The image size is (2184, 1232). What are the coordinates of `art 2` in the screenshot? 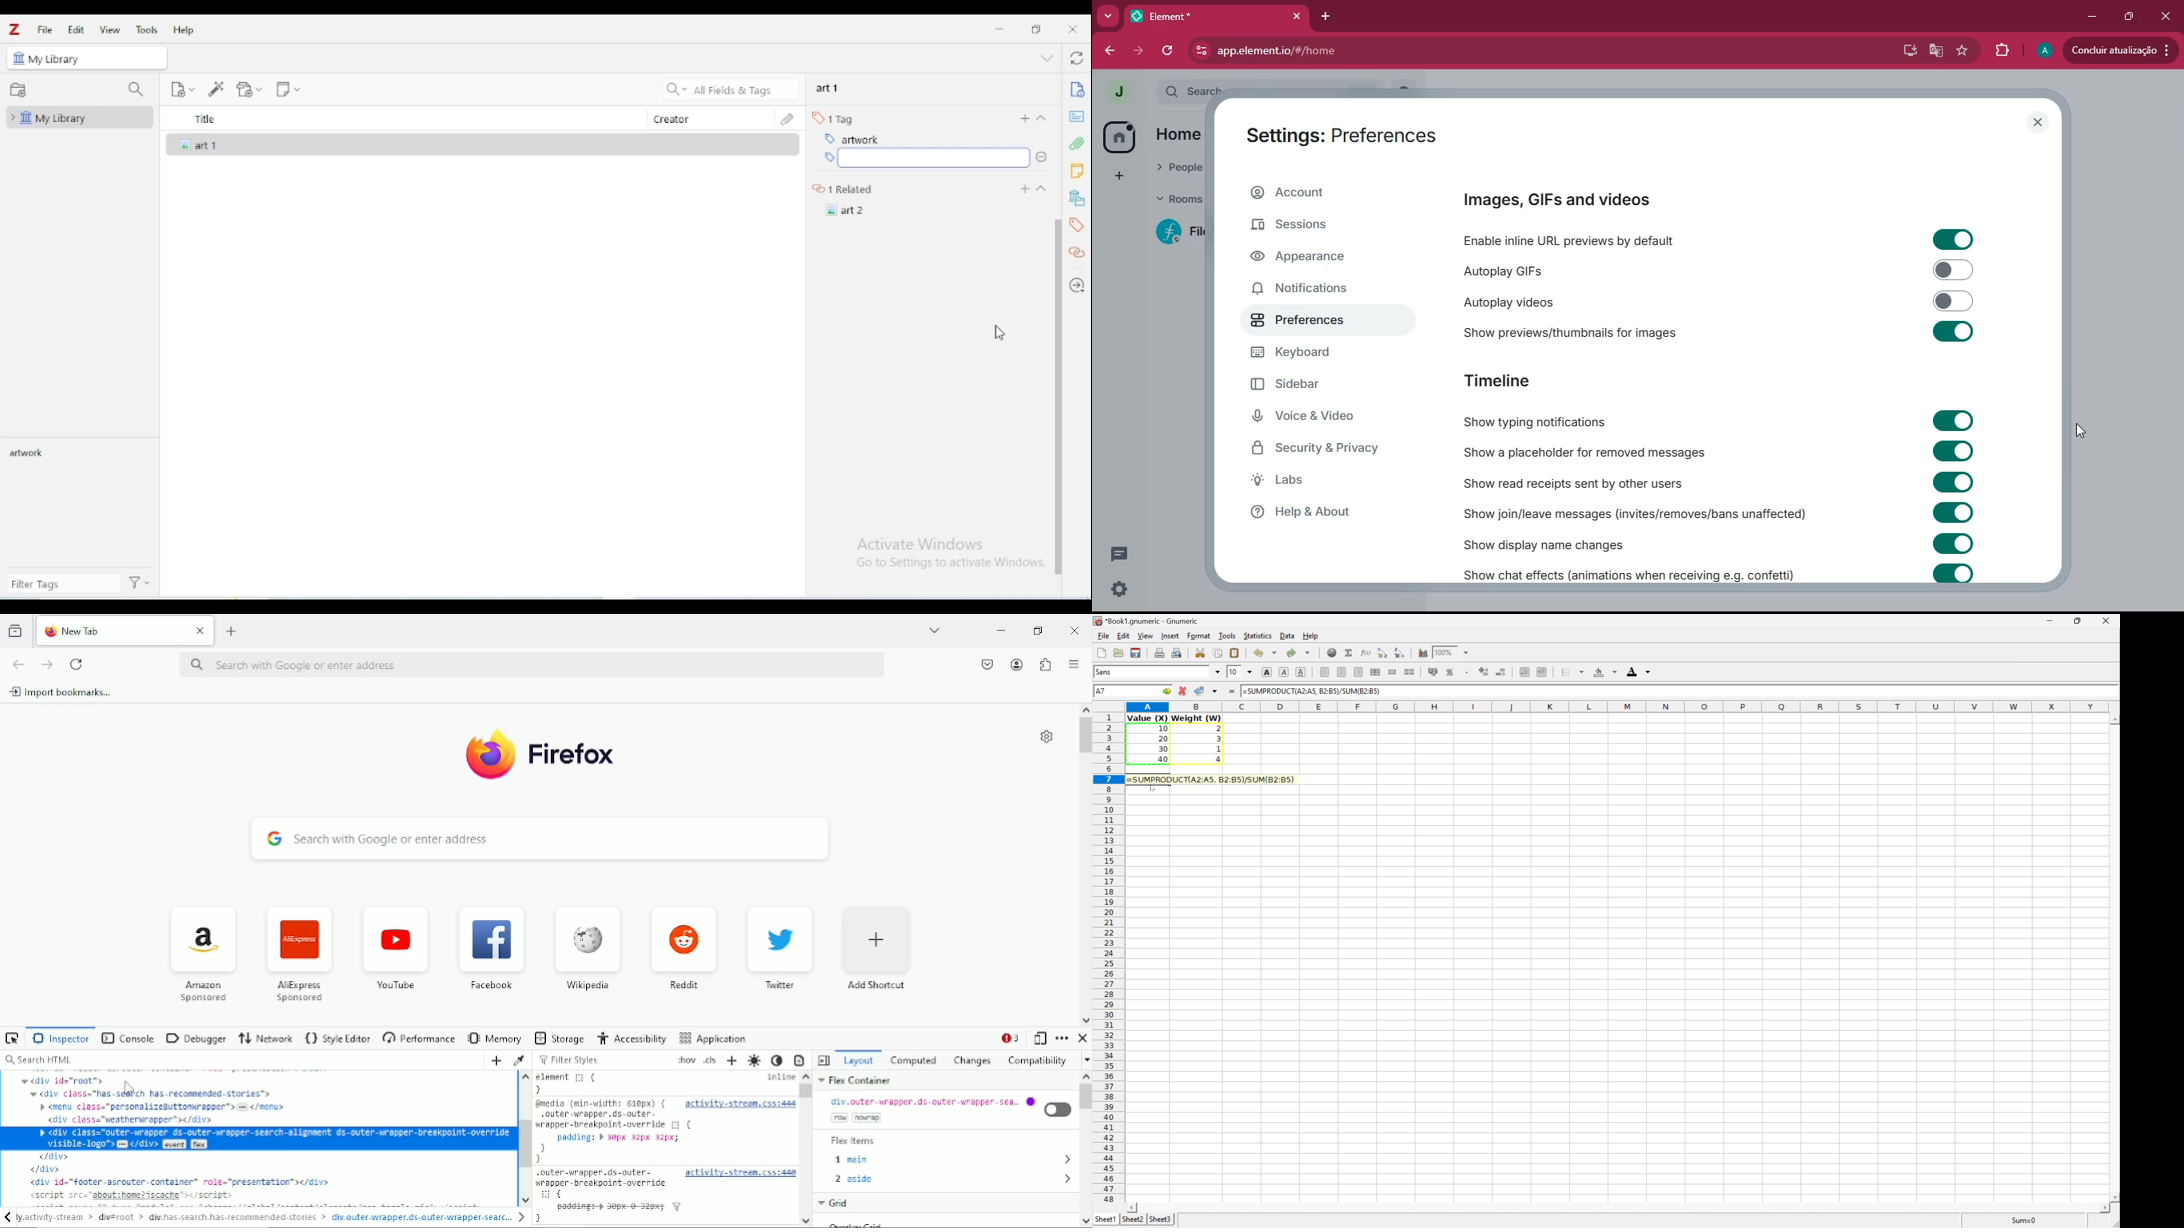 It's located at (854, 141).